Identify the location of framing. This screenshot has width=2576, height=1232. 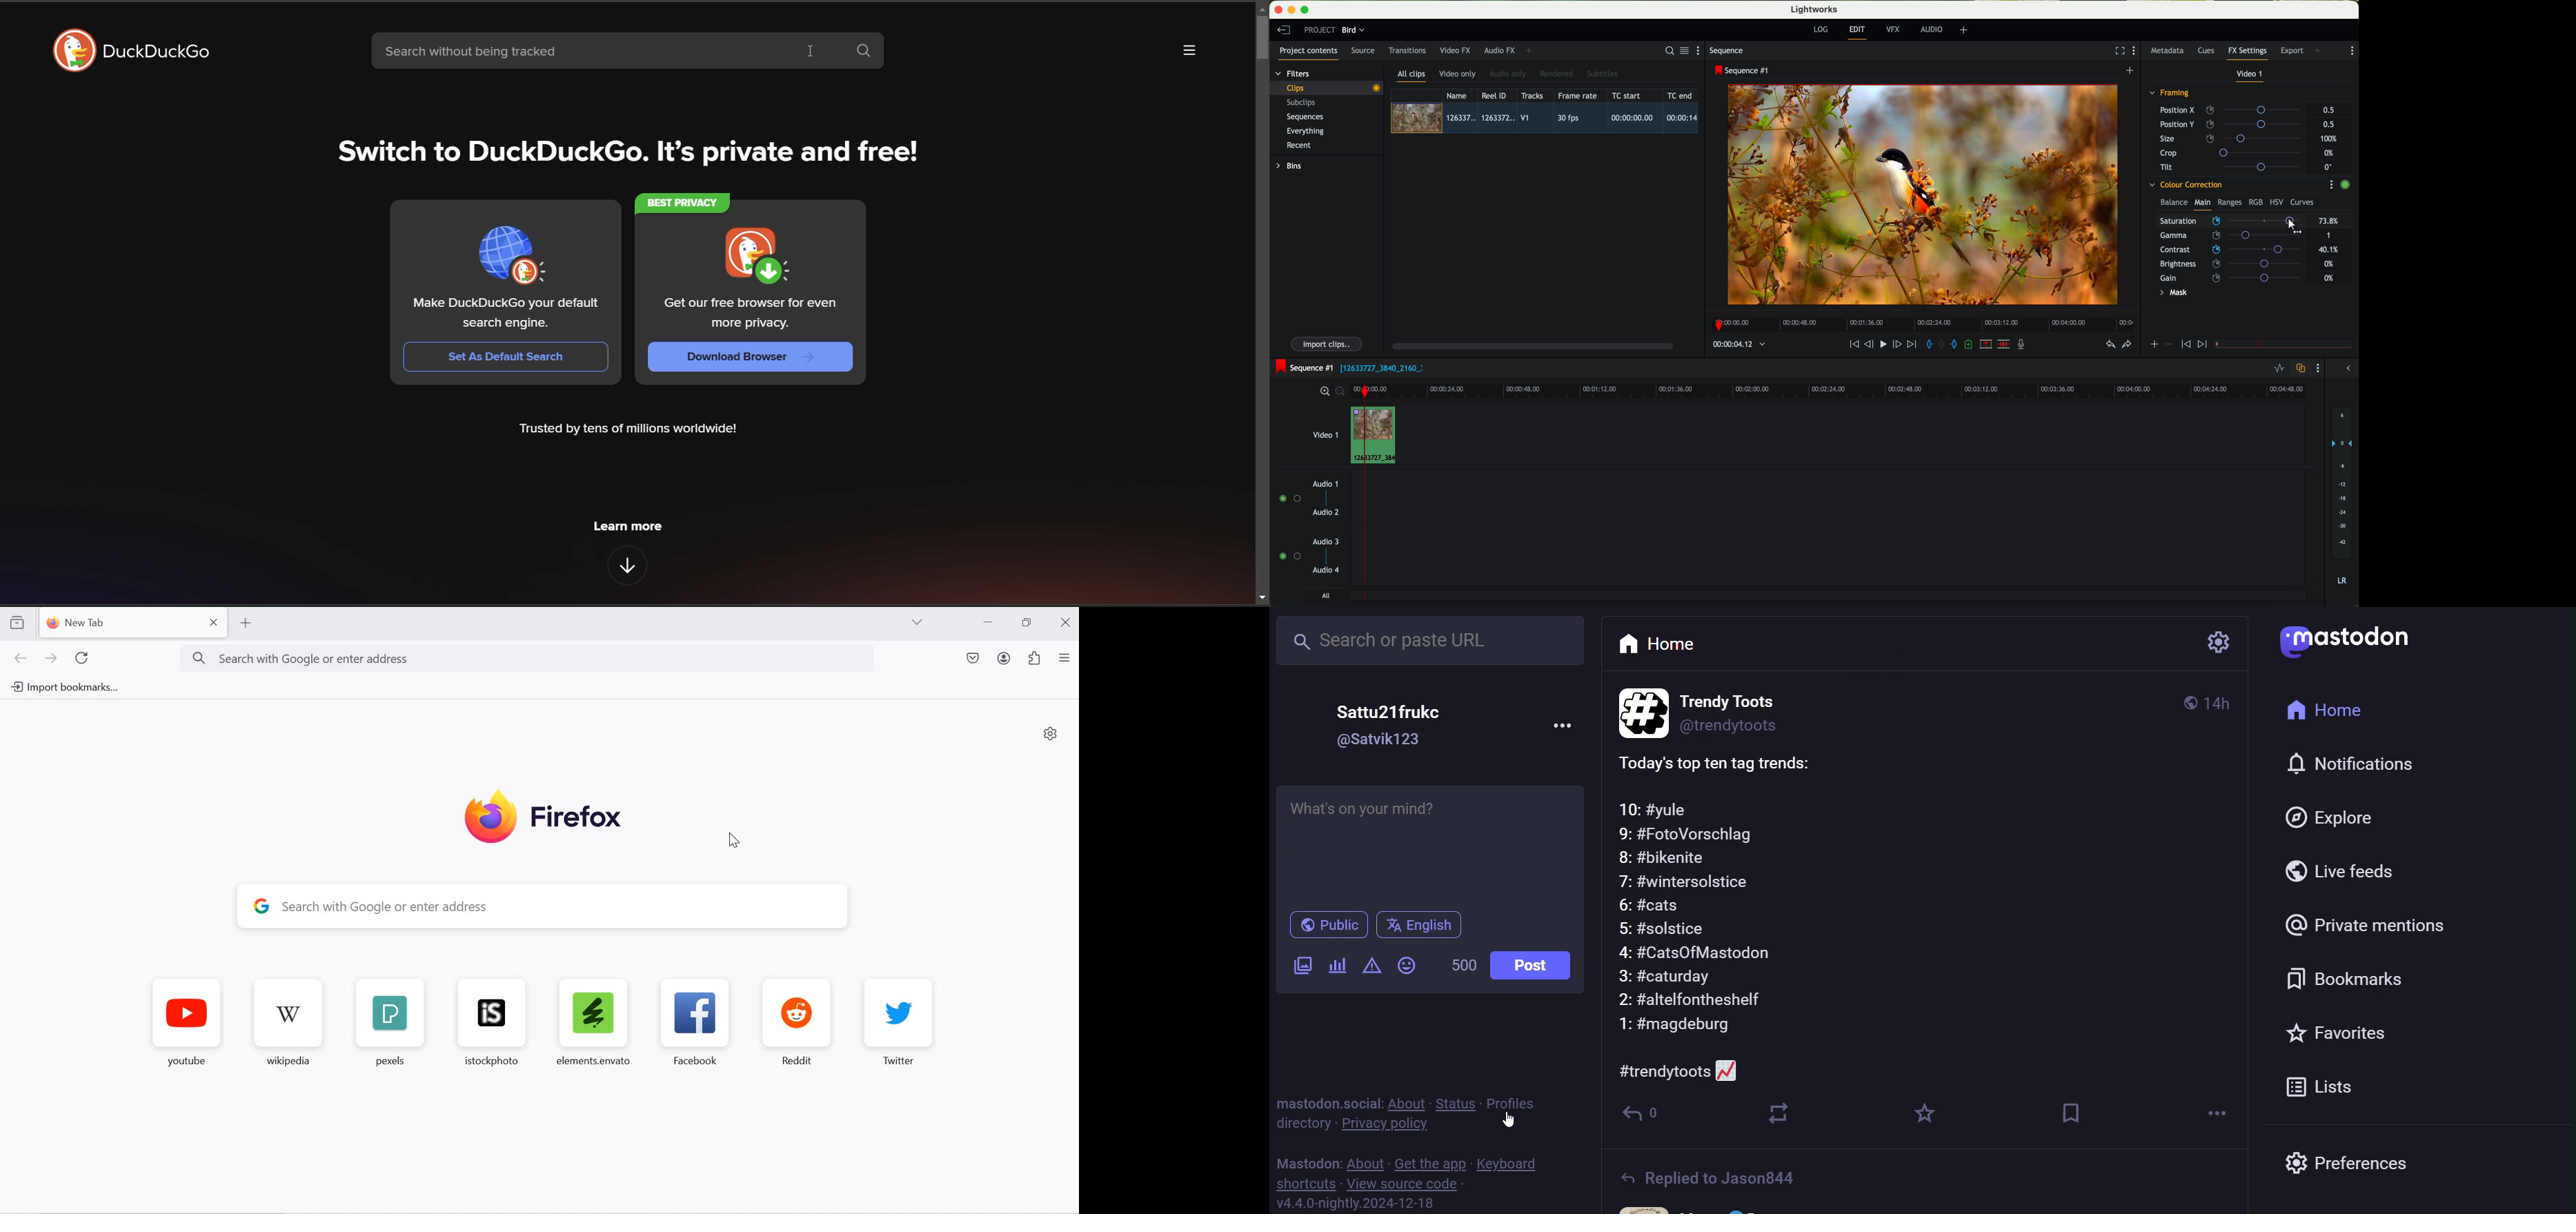
(2170, 94).